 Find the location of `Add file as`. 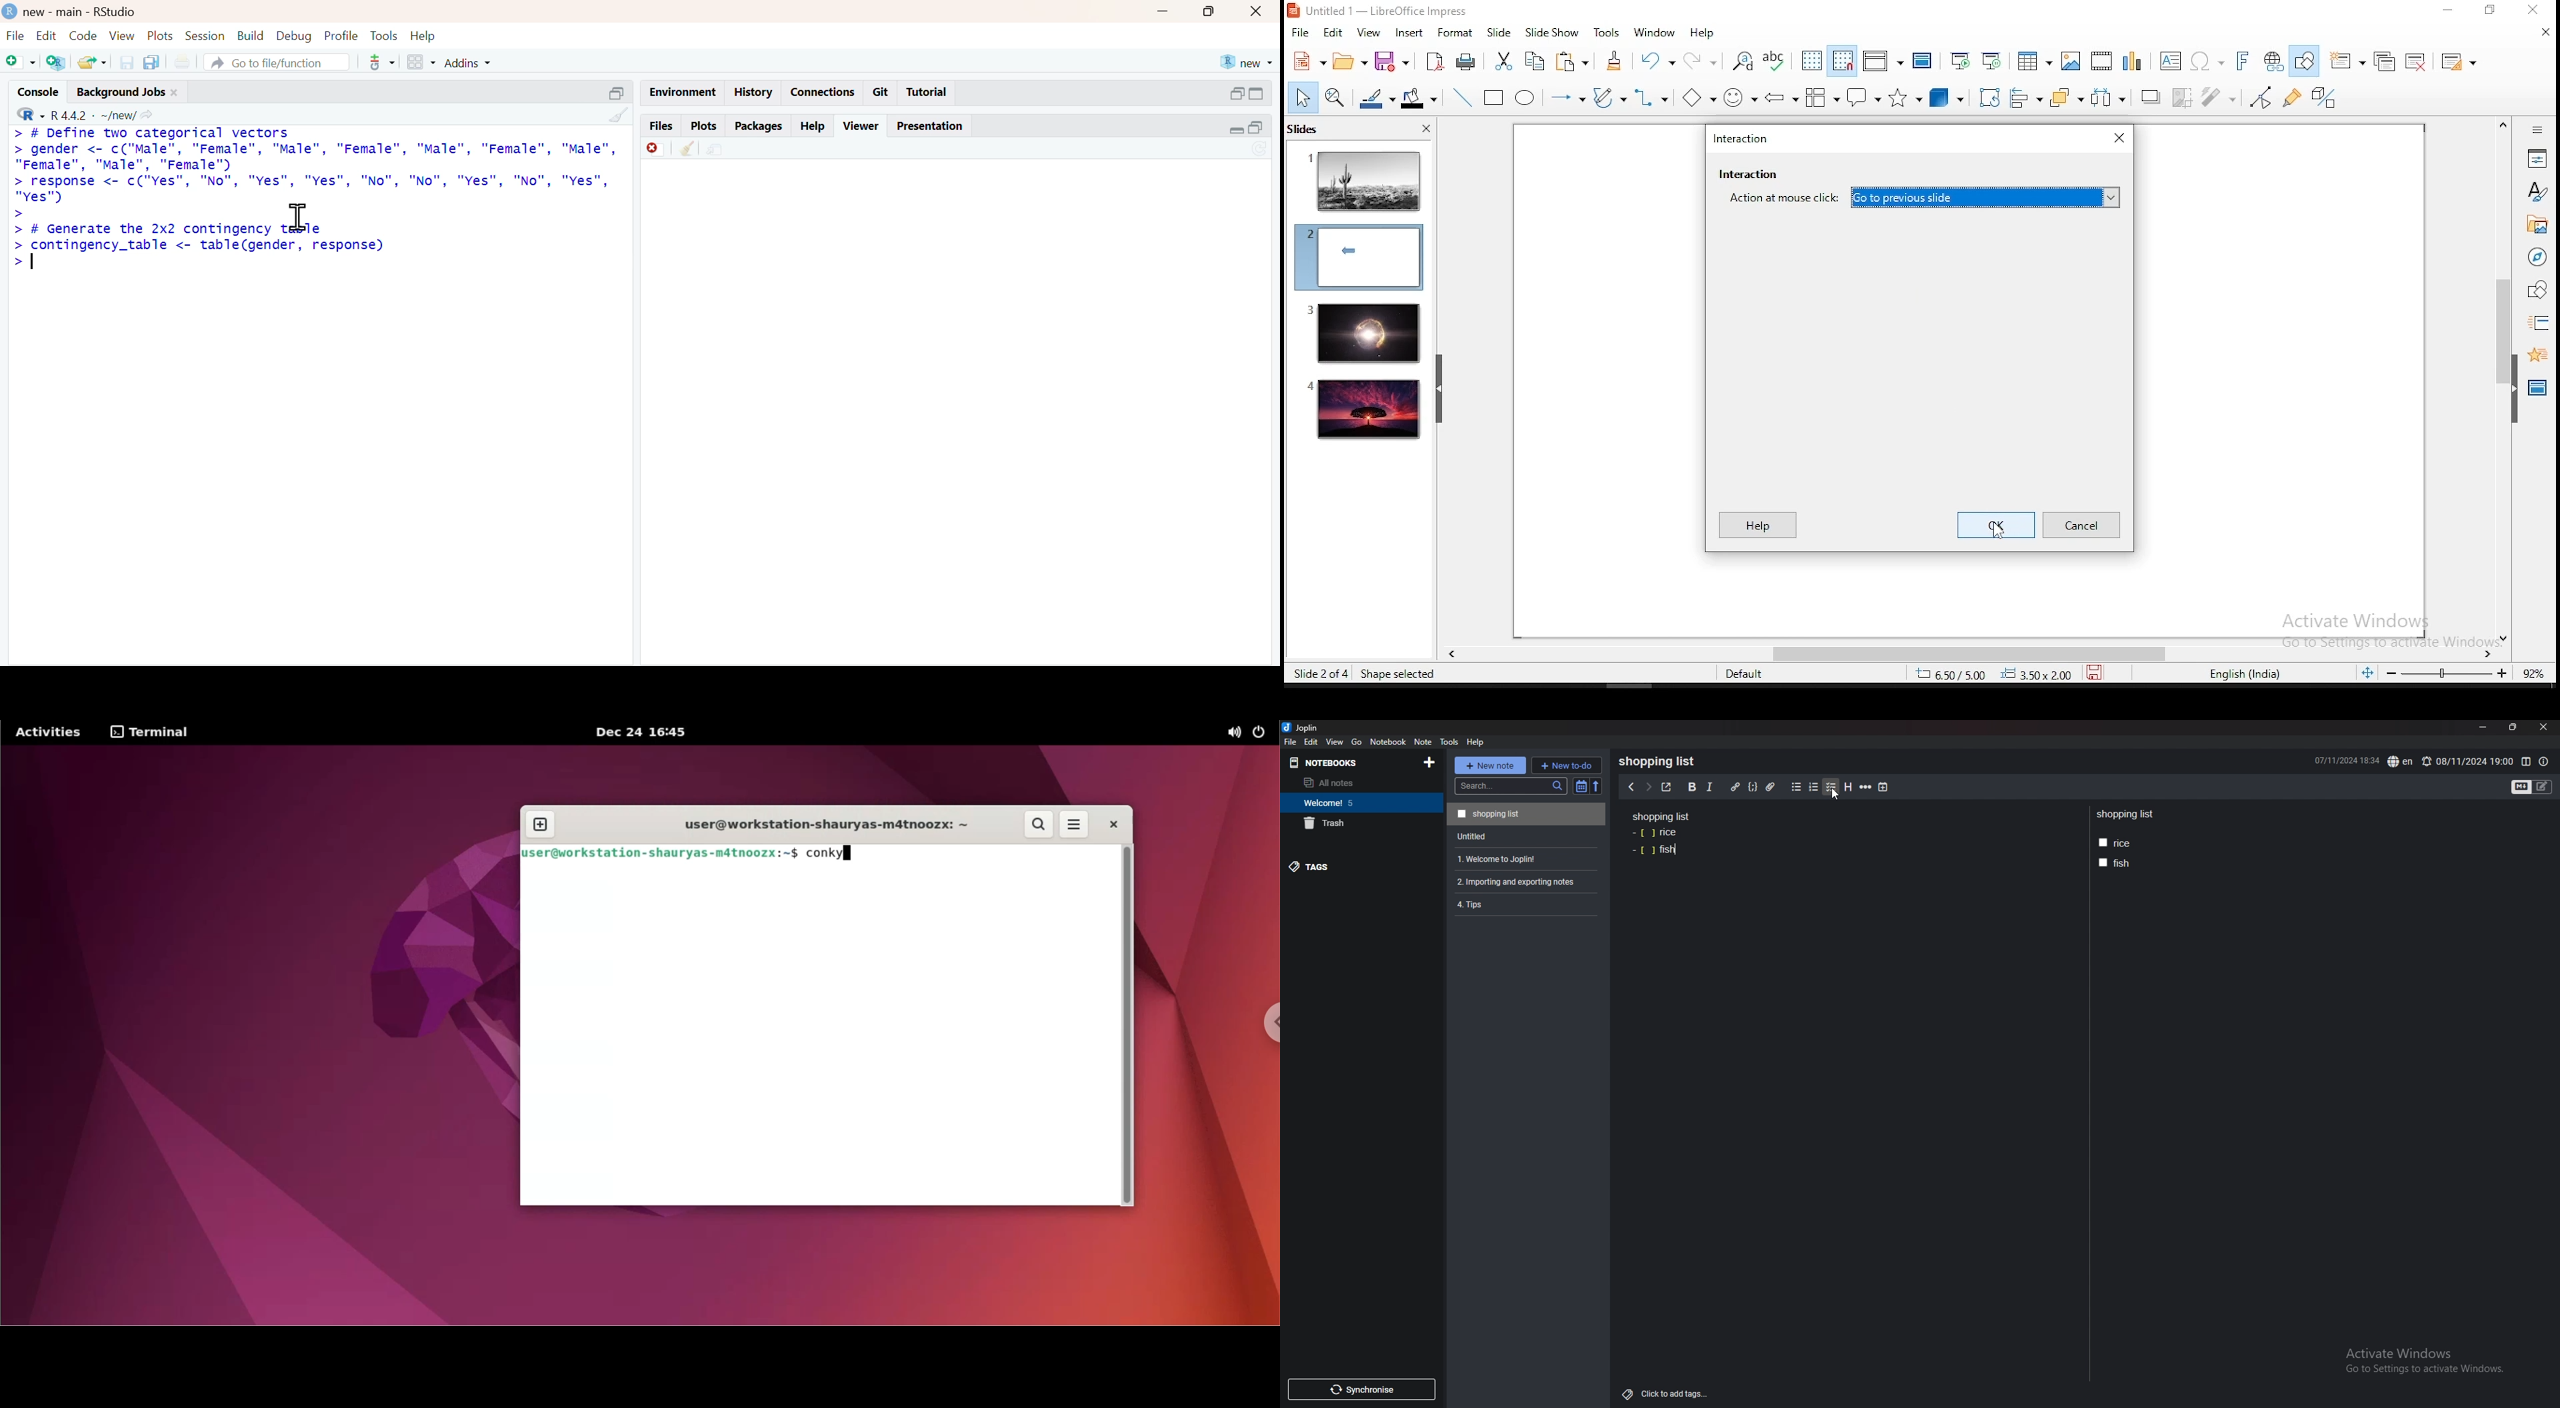

Add file as is located at coordinates (20, 61).